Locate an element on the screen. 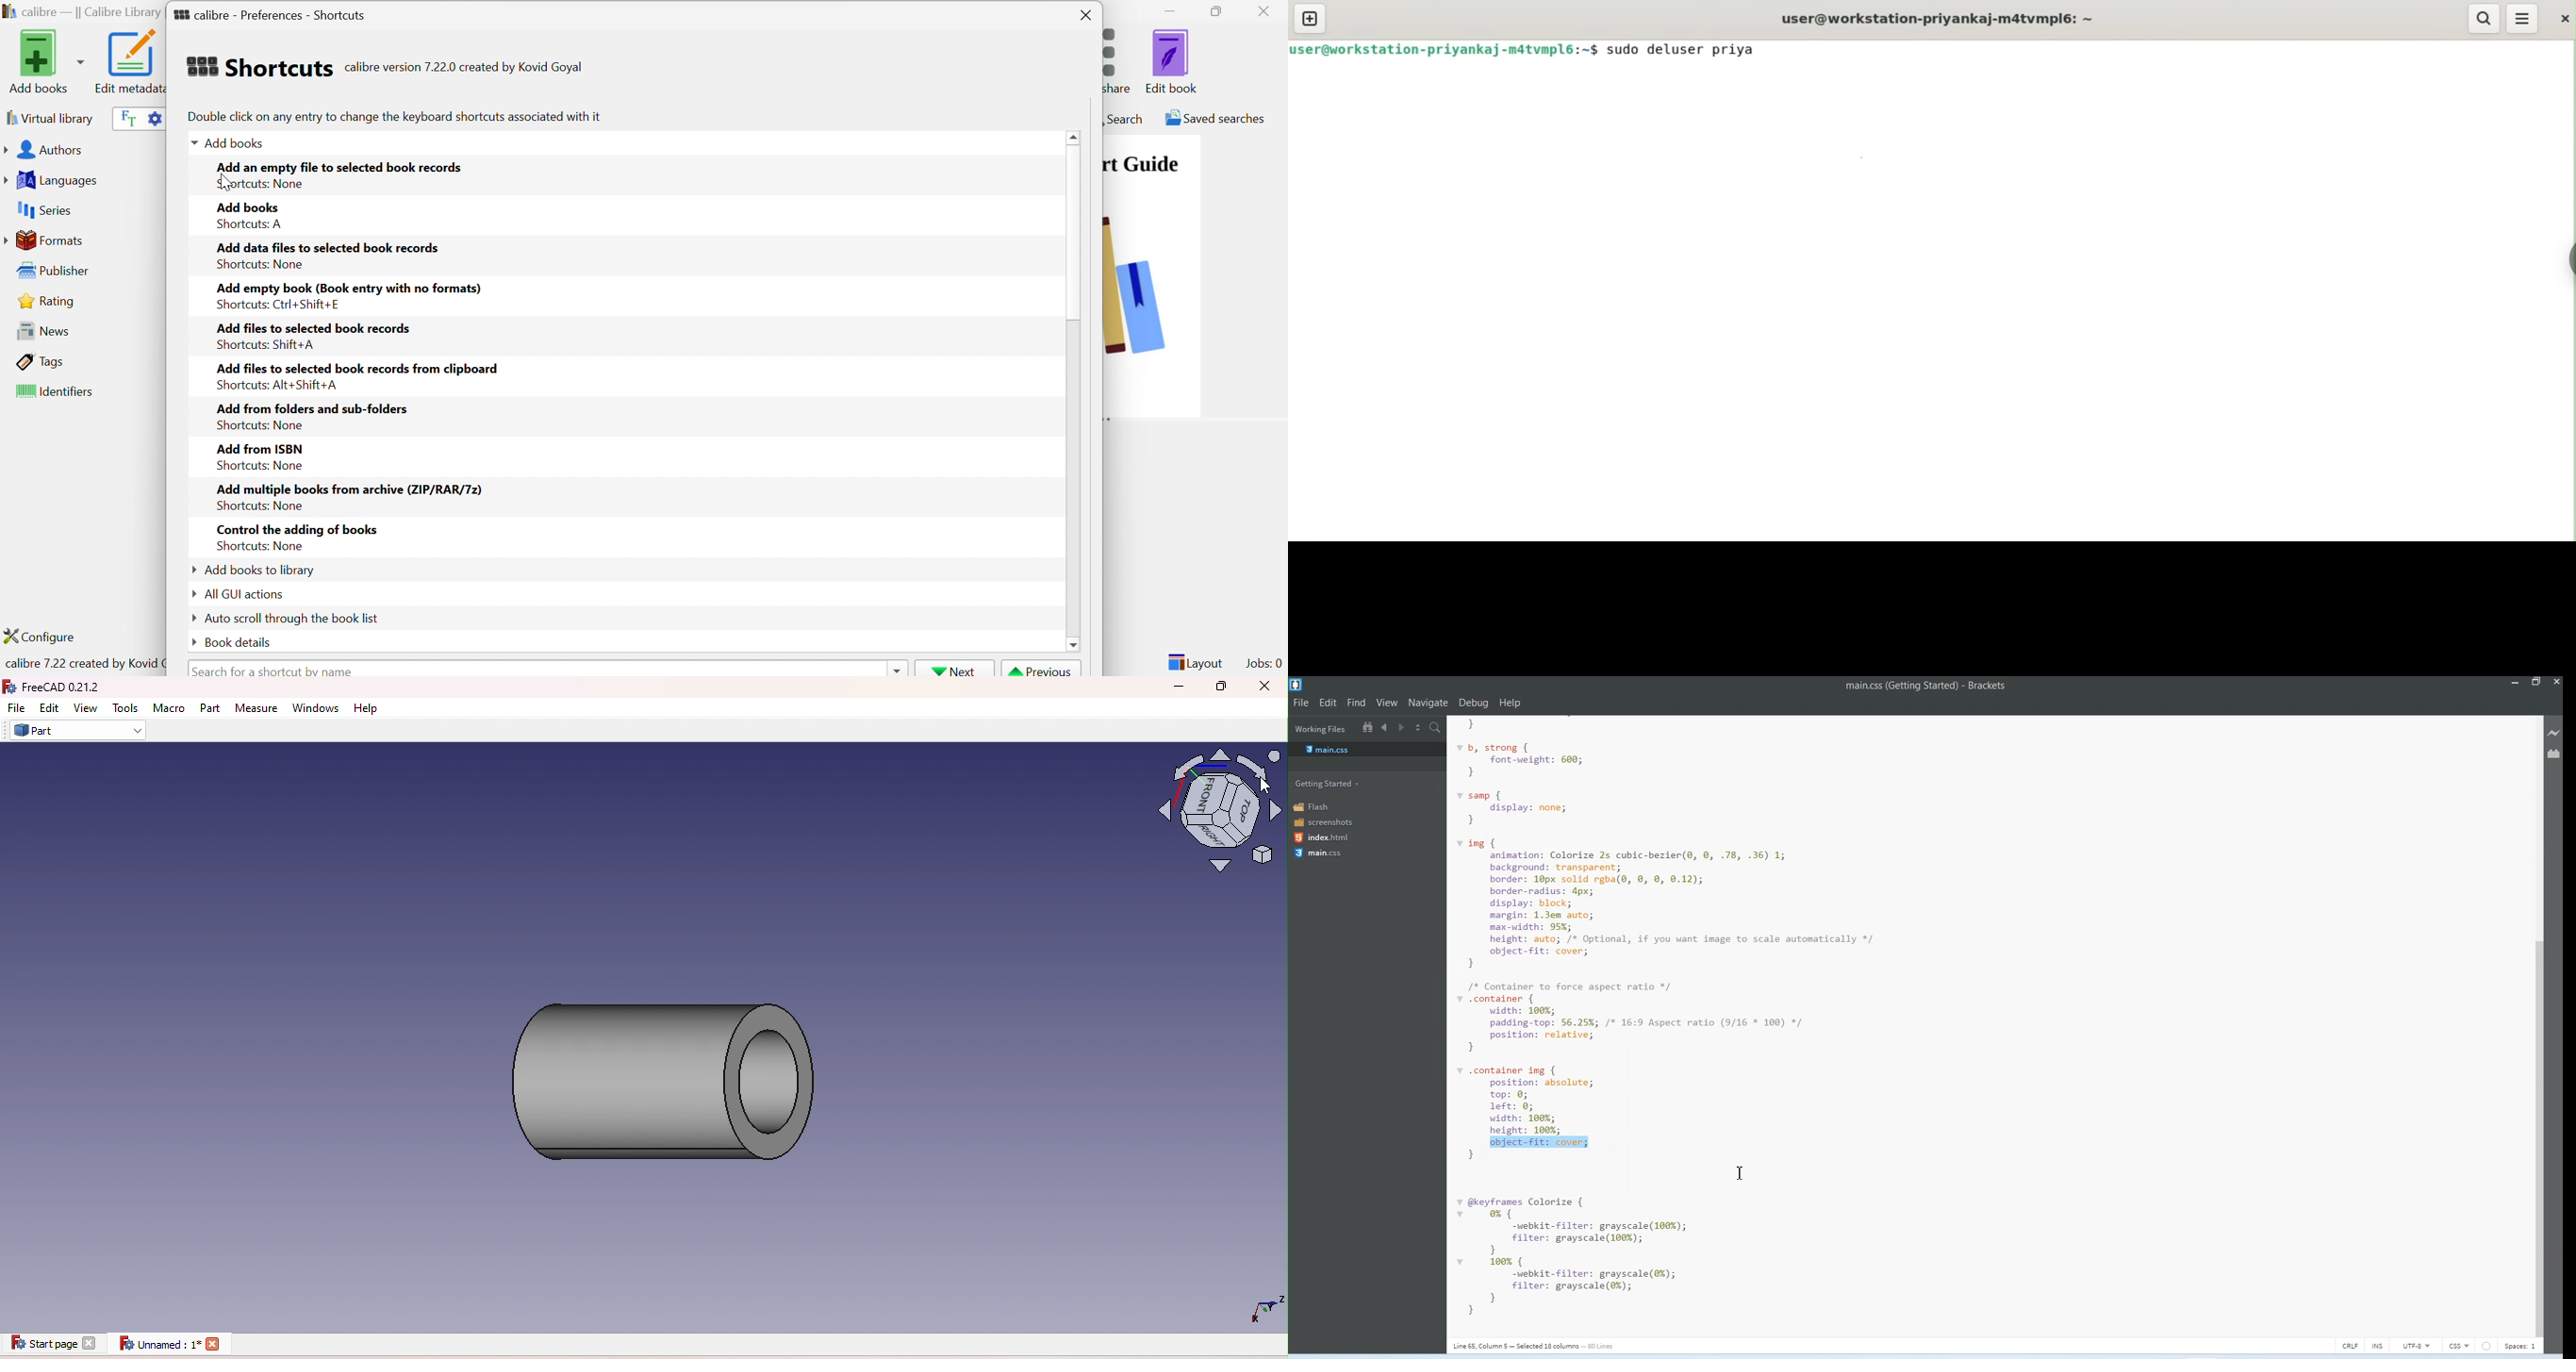  Help is located at coordinates (370, 708).